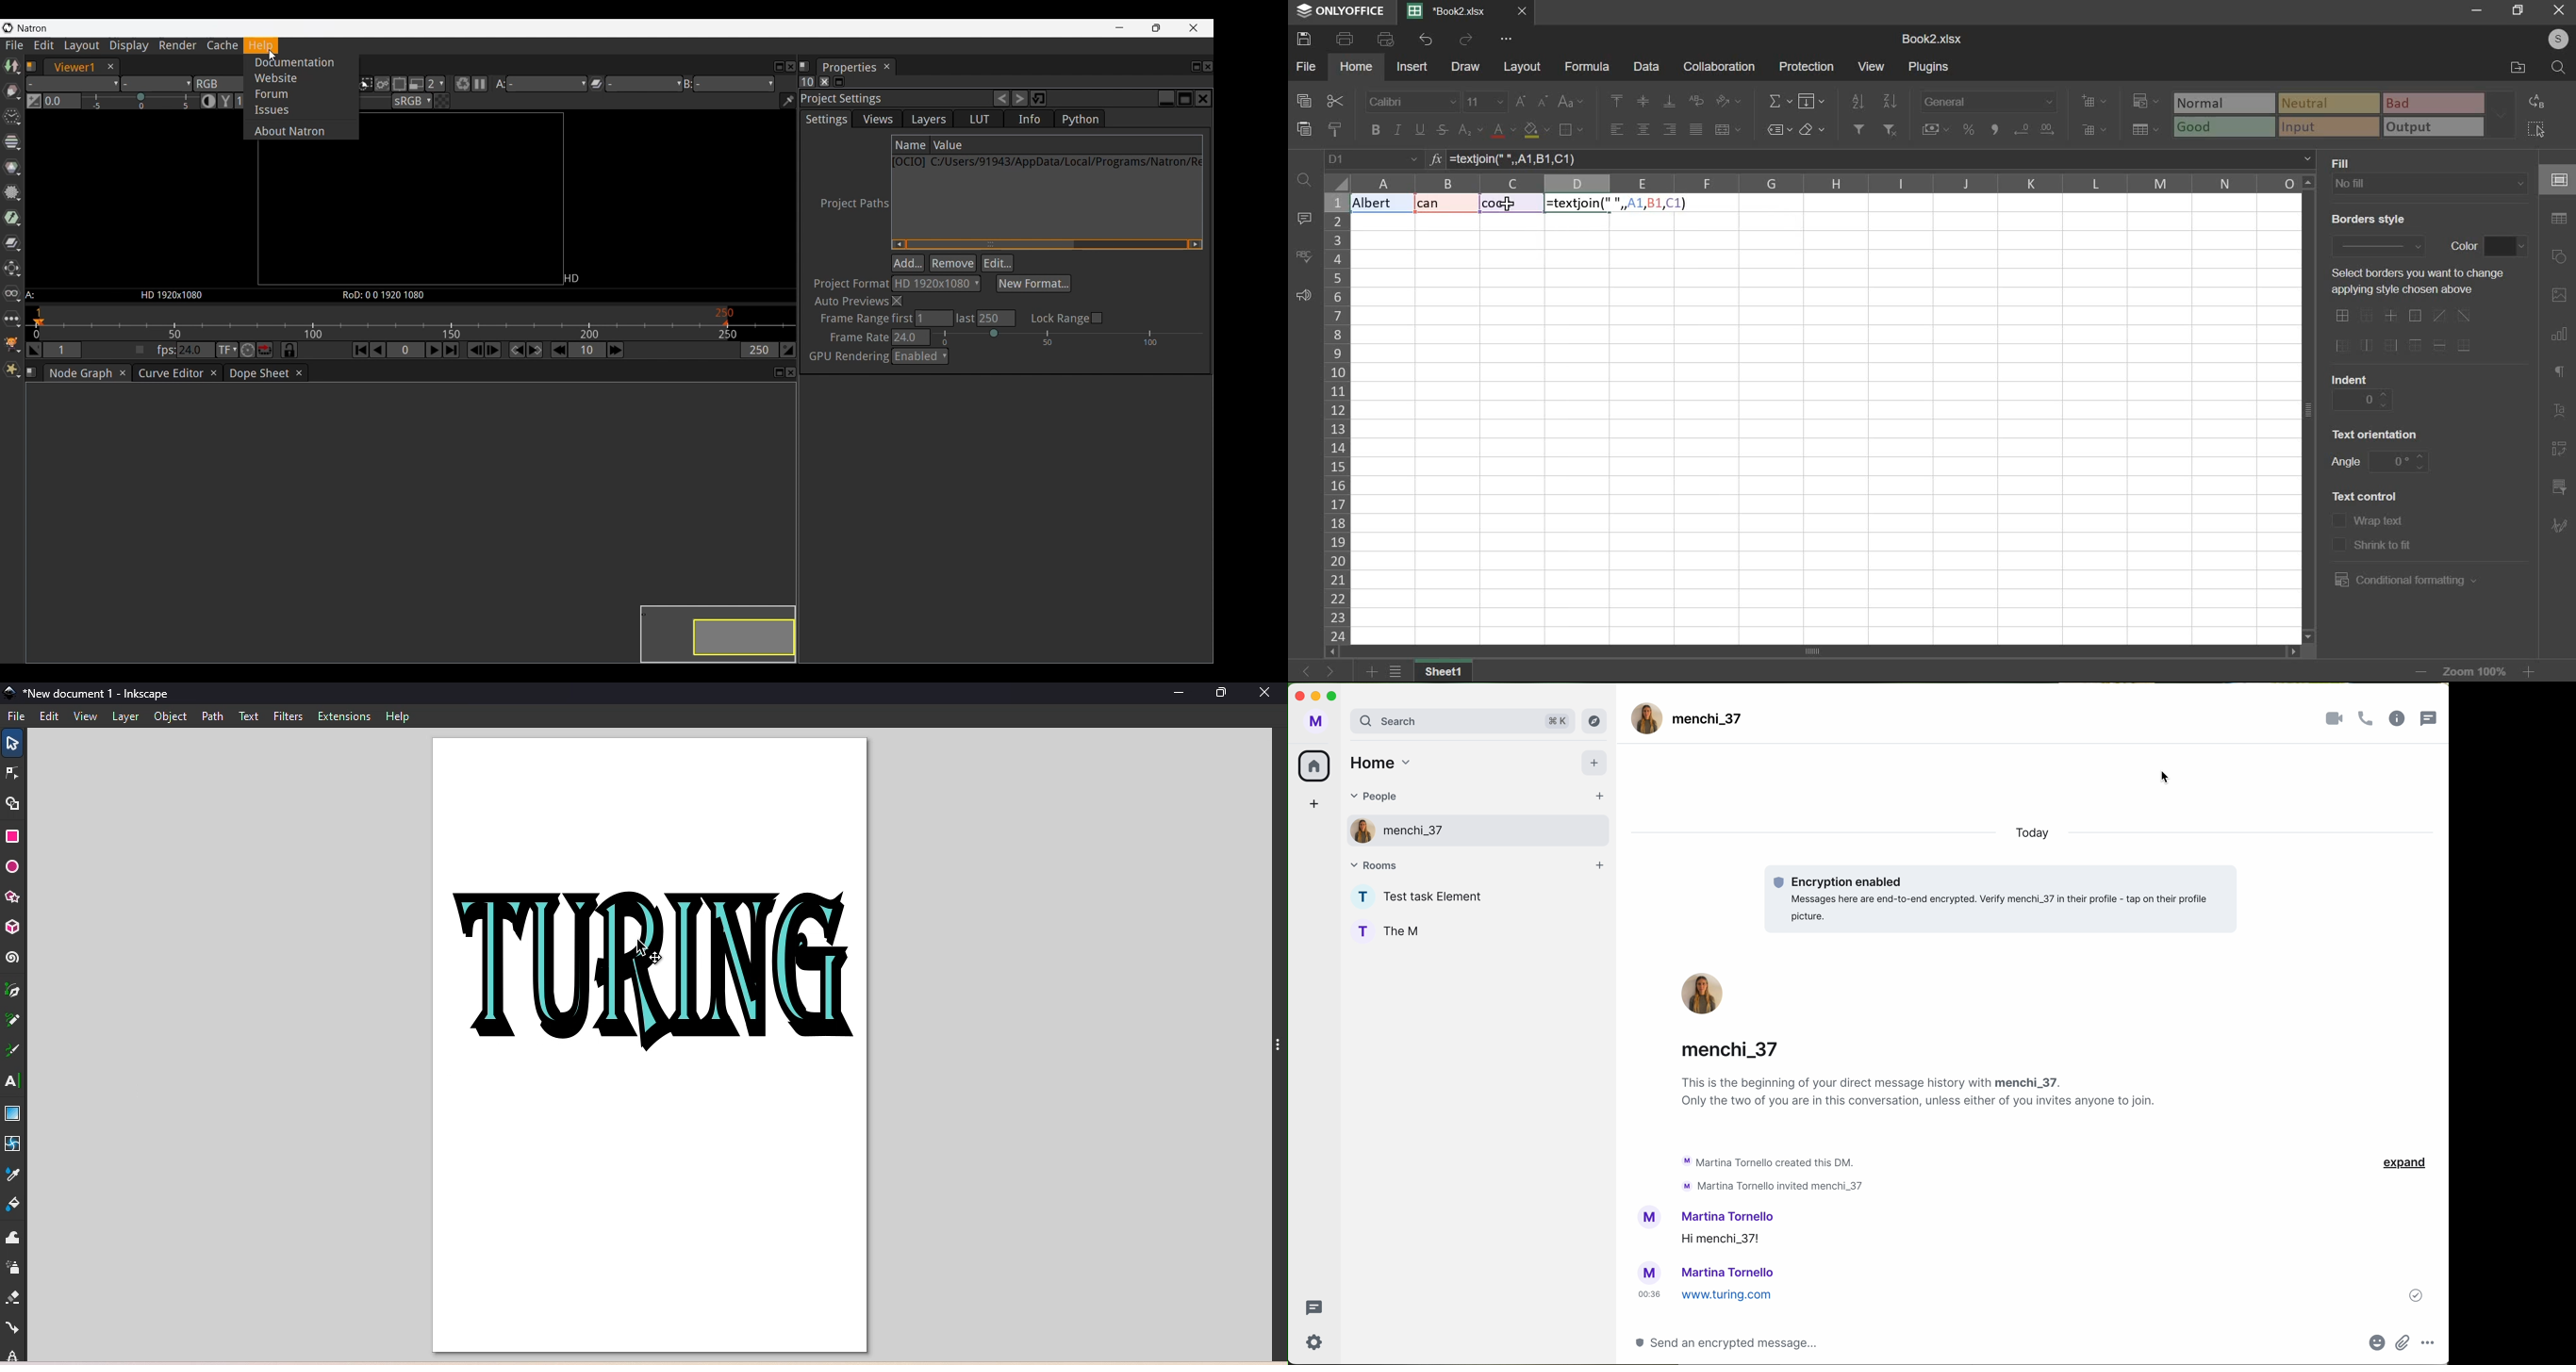 The width and height of the screenshot is (2576, 1372). Describe the element at coordinates (2558, 337) in the screenshot. I see `chart` at that location.